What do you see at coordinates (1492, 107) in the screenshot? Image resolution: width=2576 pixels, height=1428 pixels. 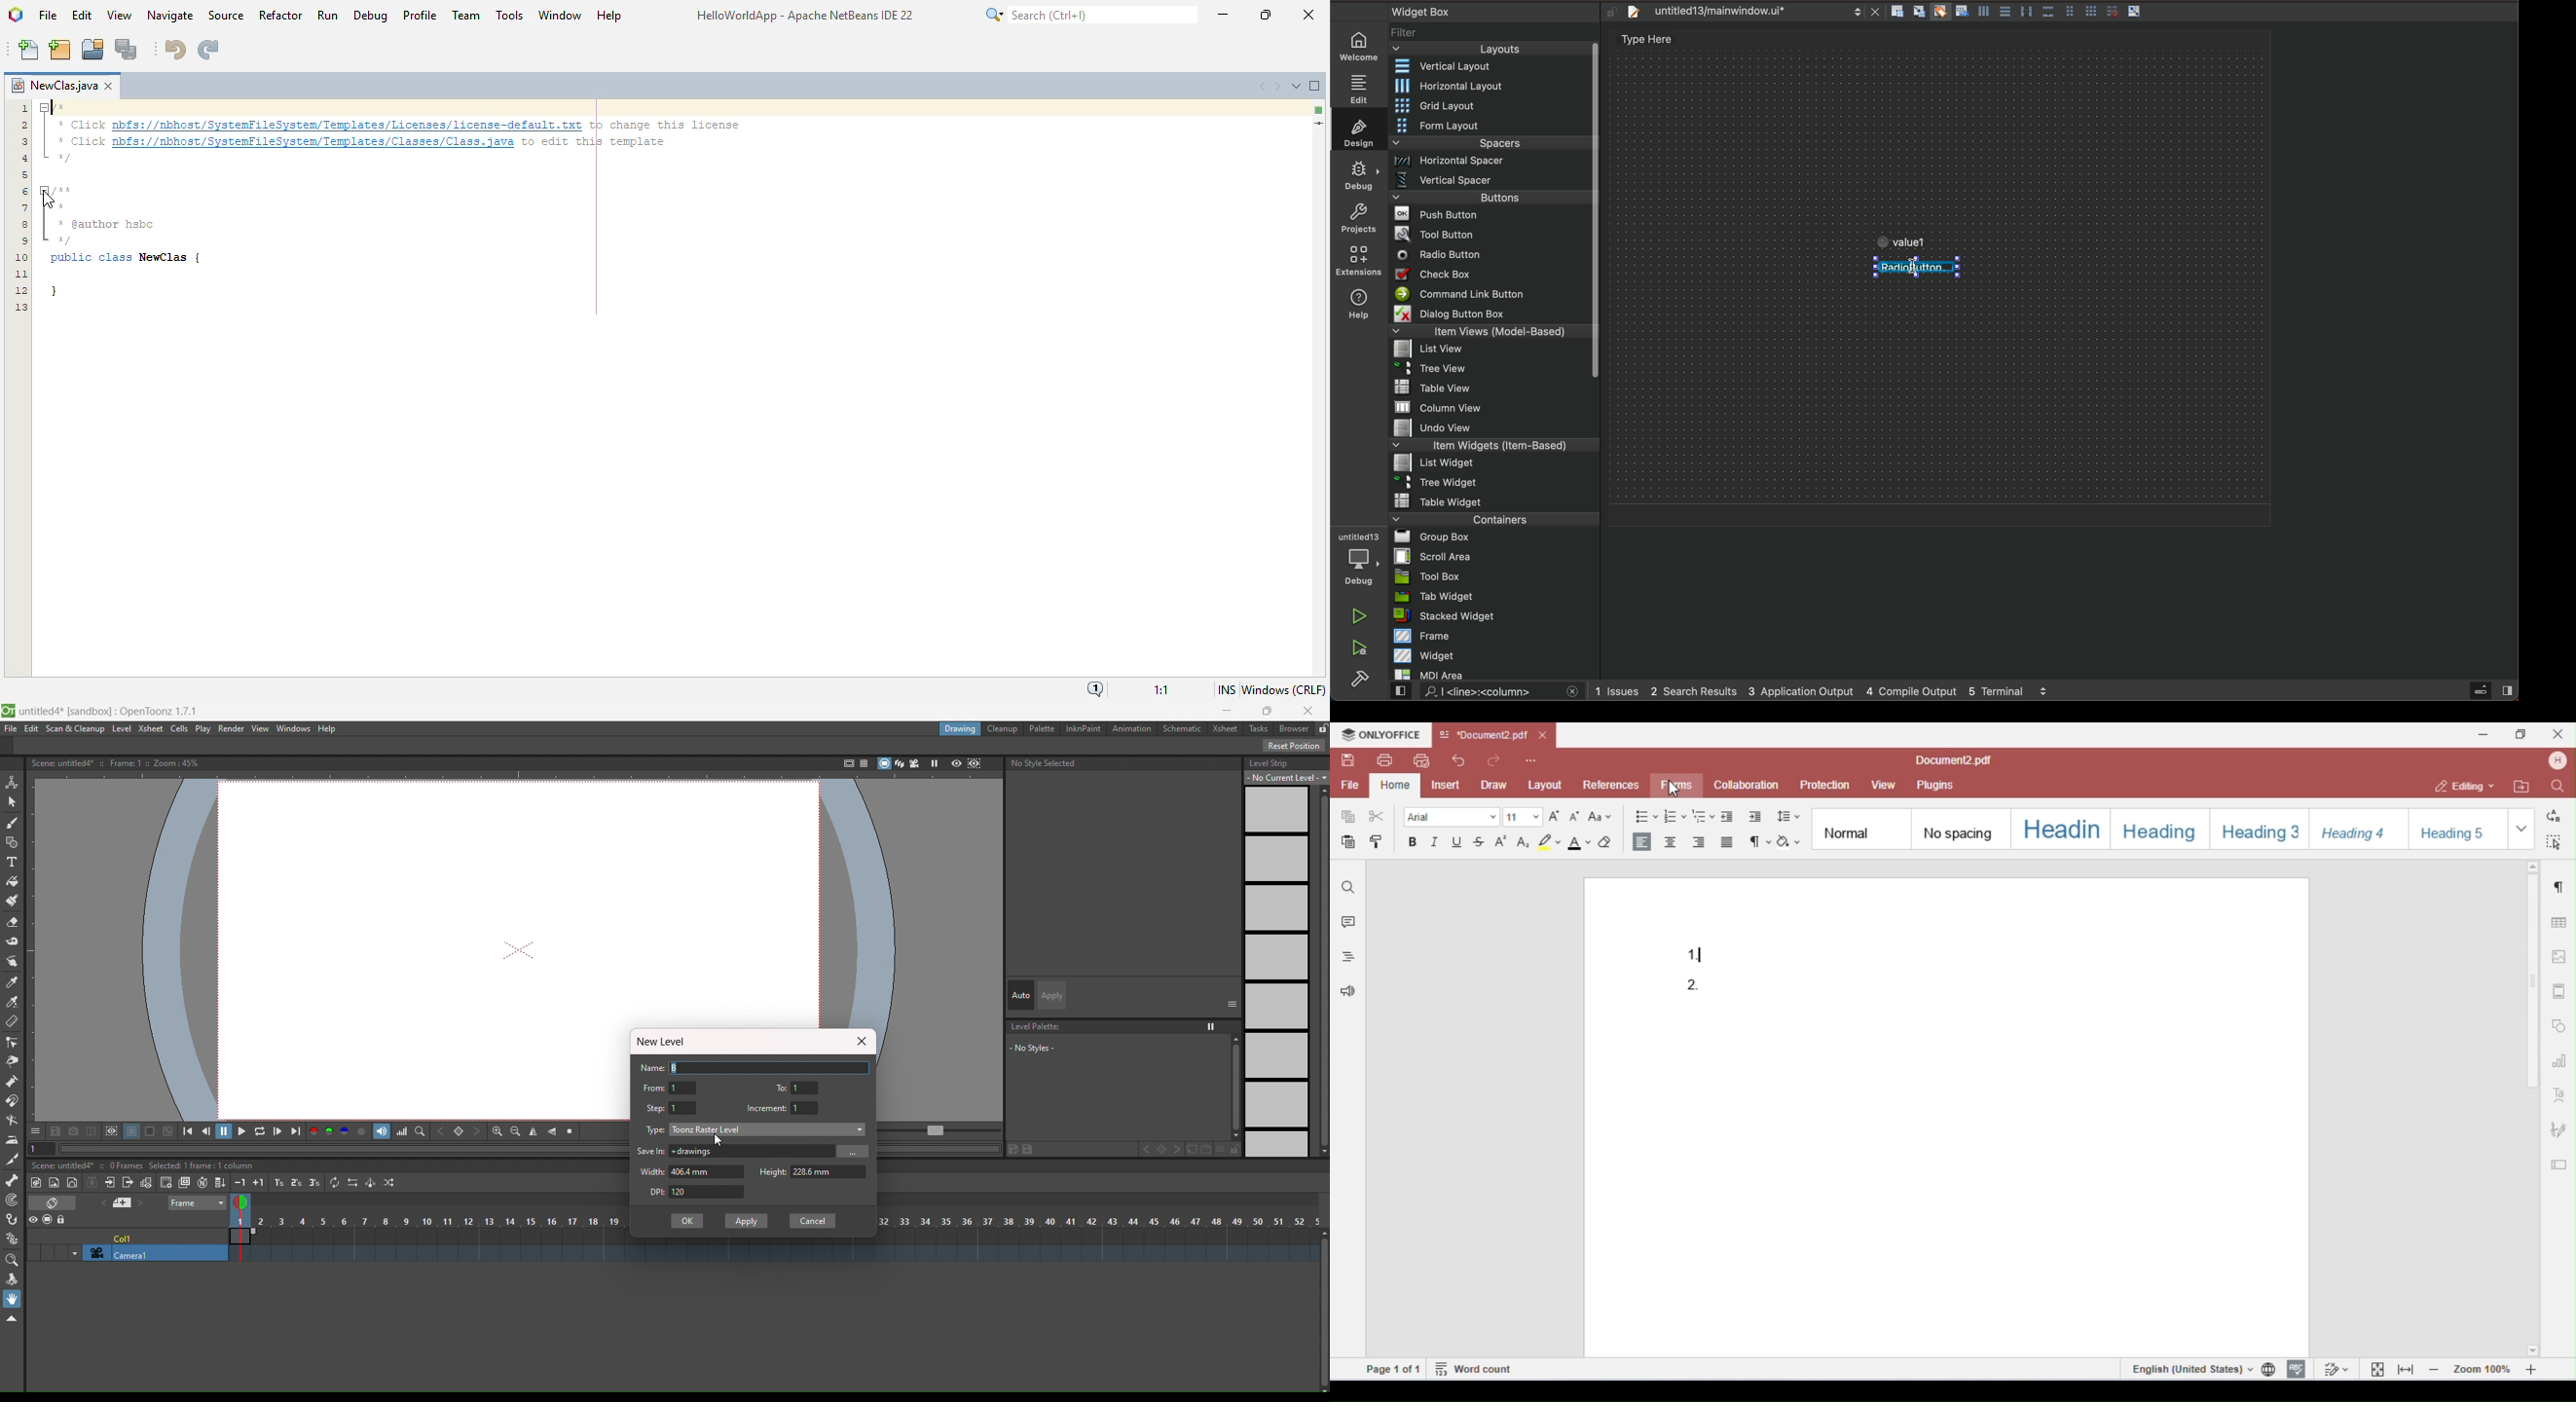 I see `` at bounding box center [1492, 107].